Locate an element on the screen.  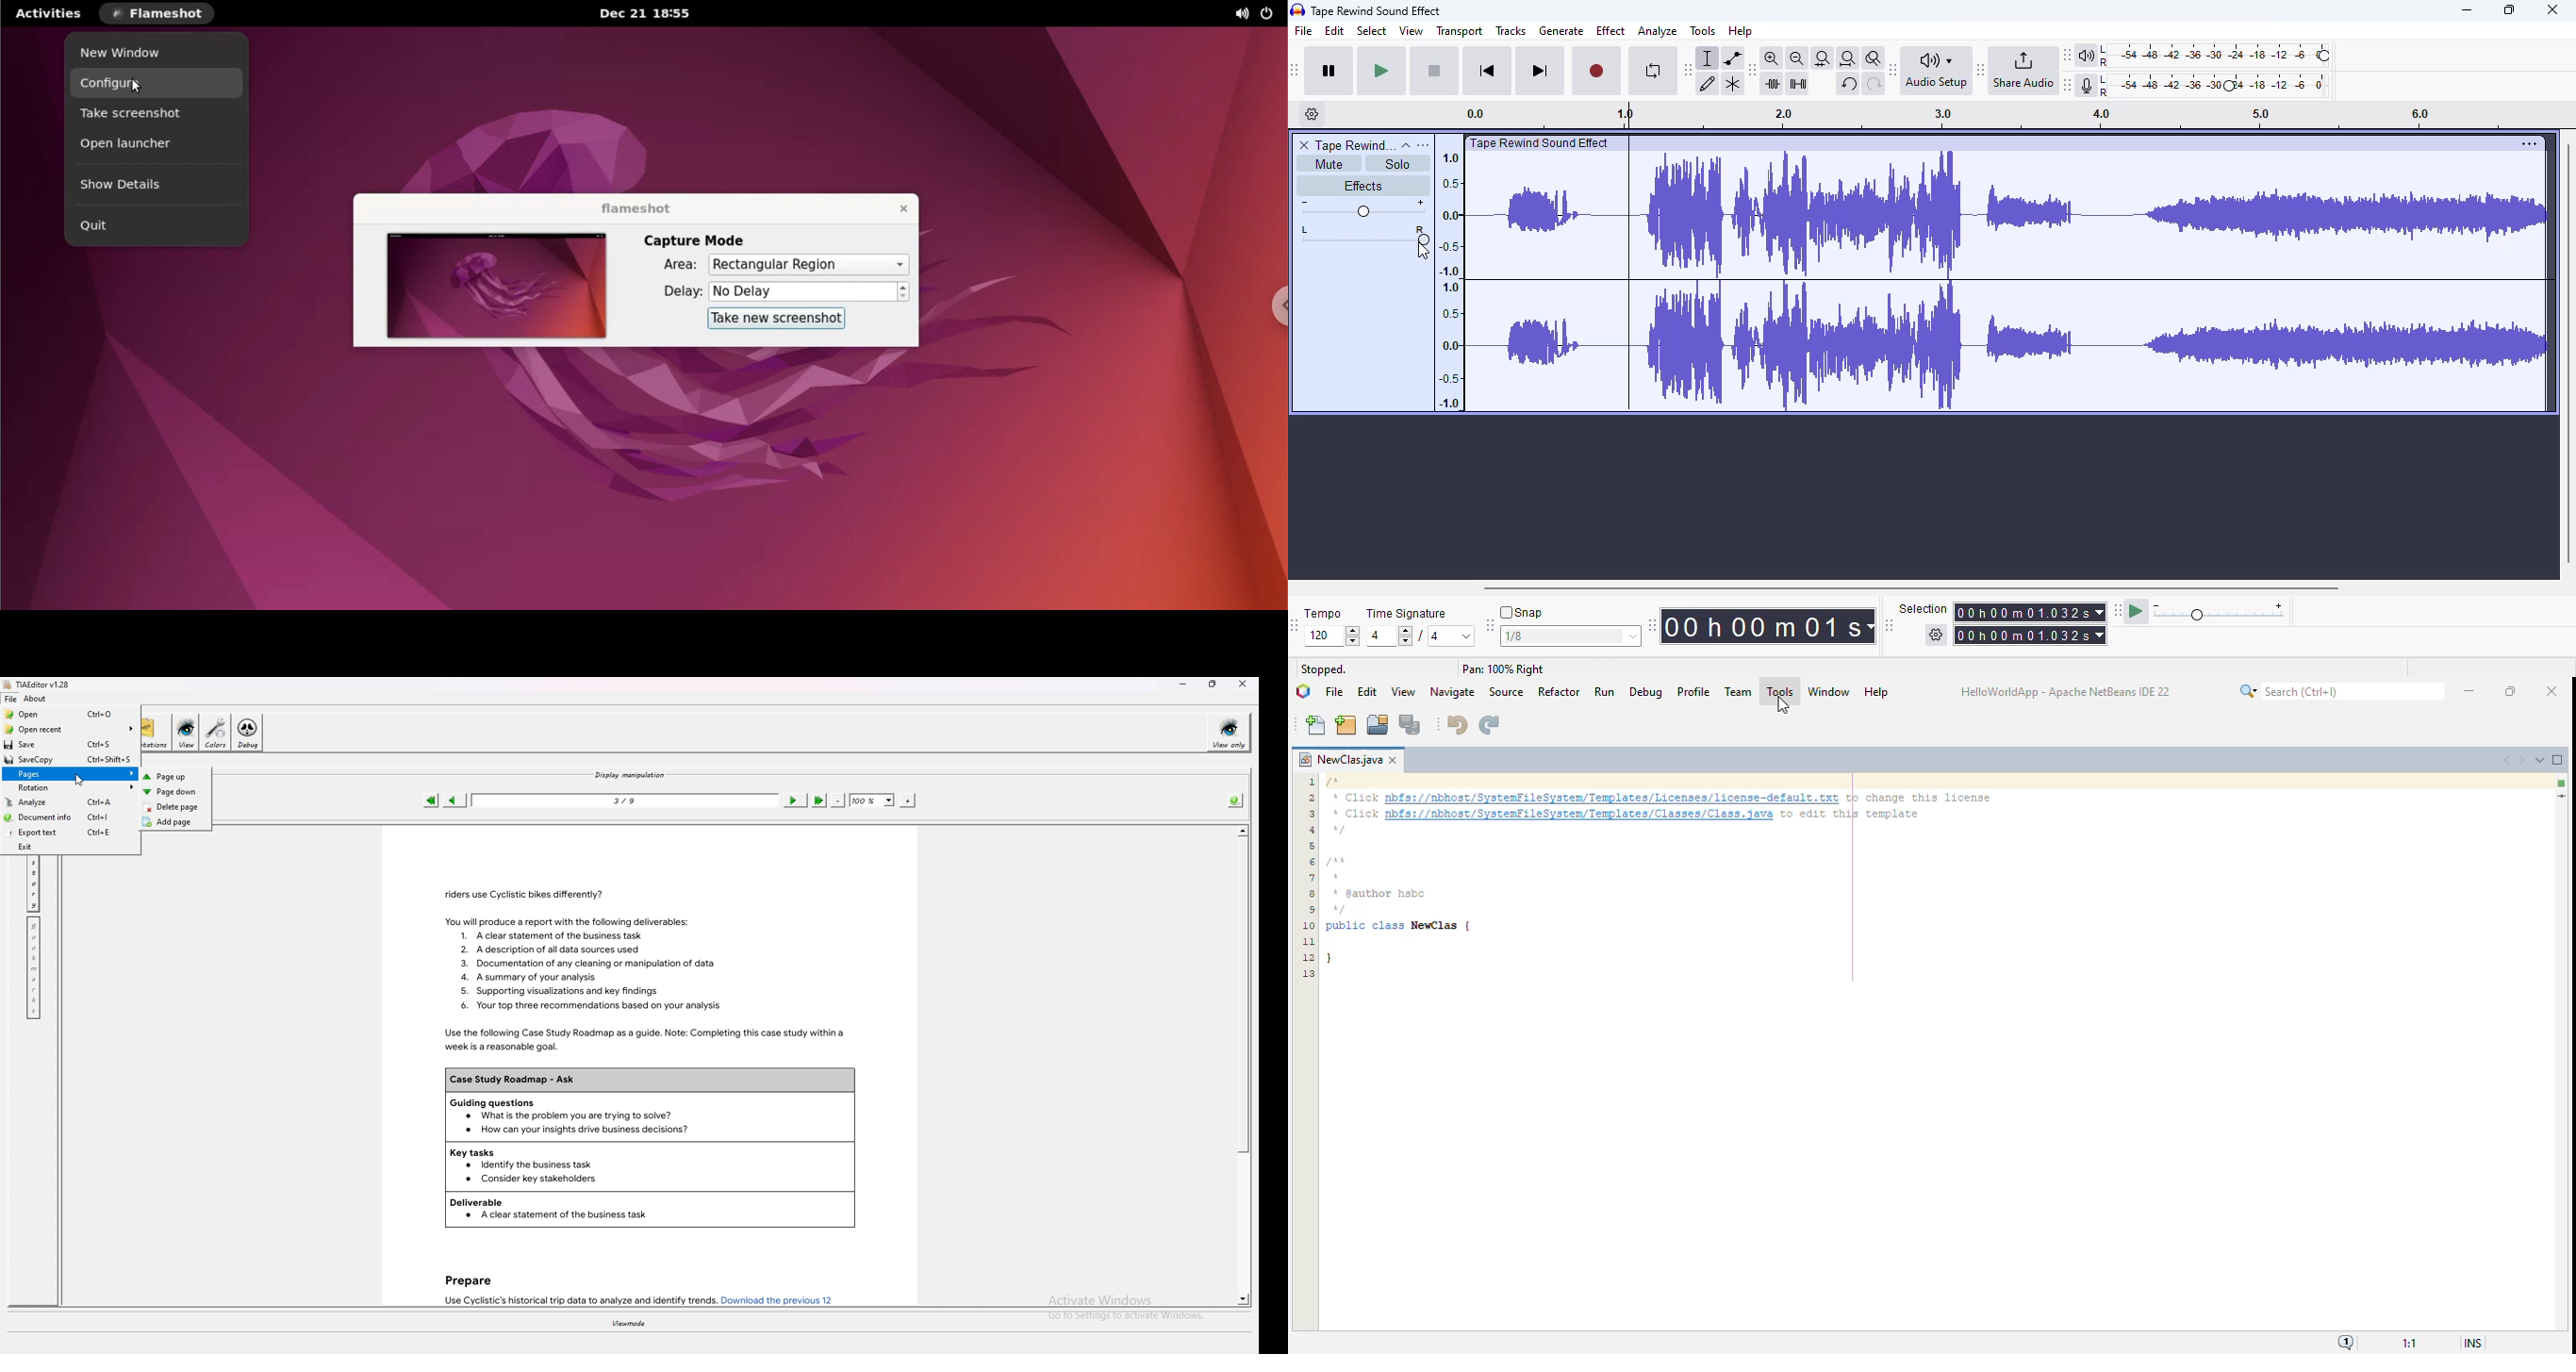
draw tool is located at coordinates (1708, 85).